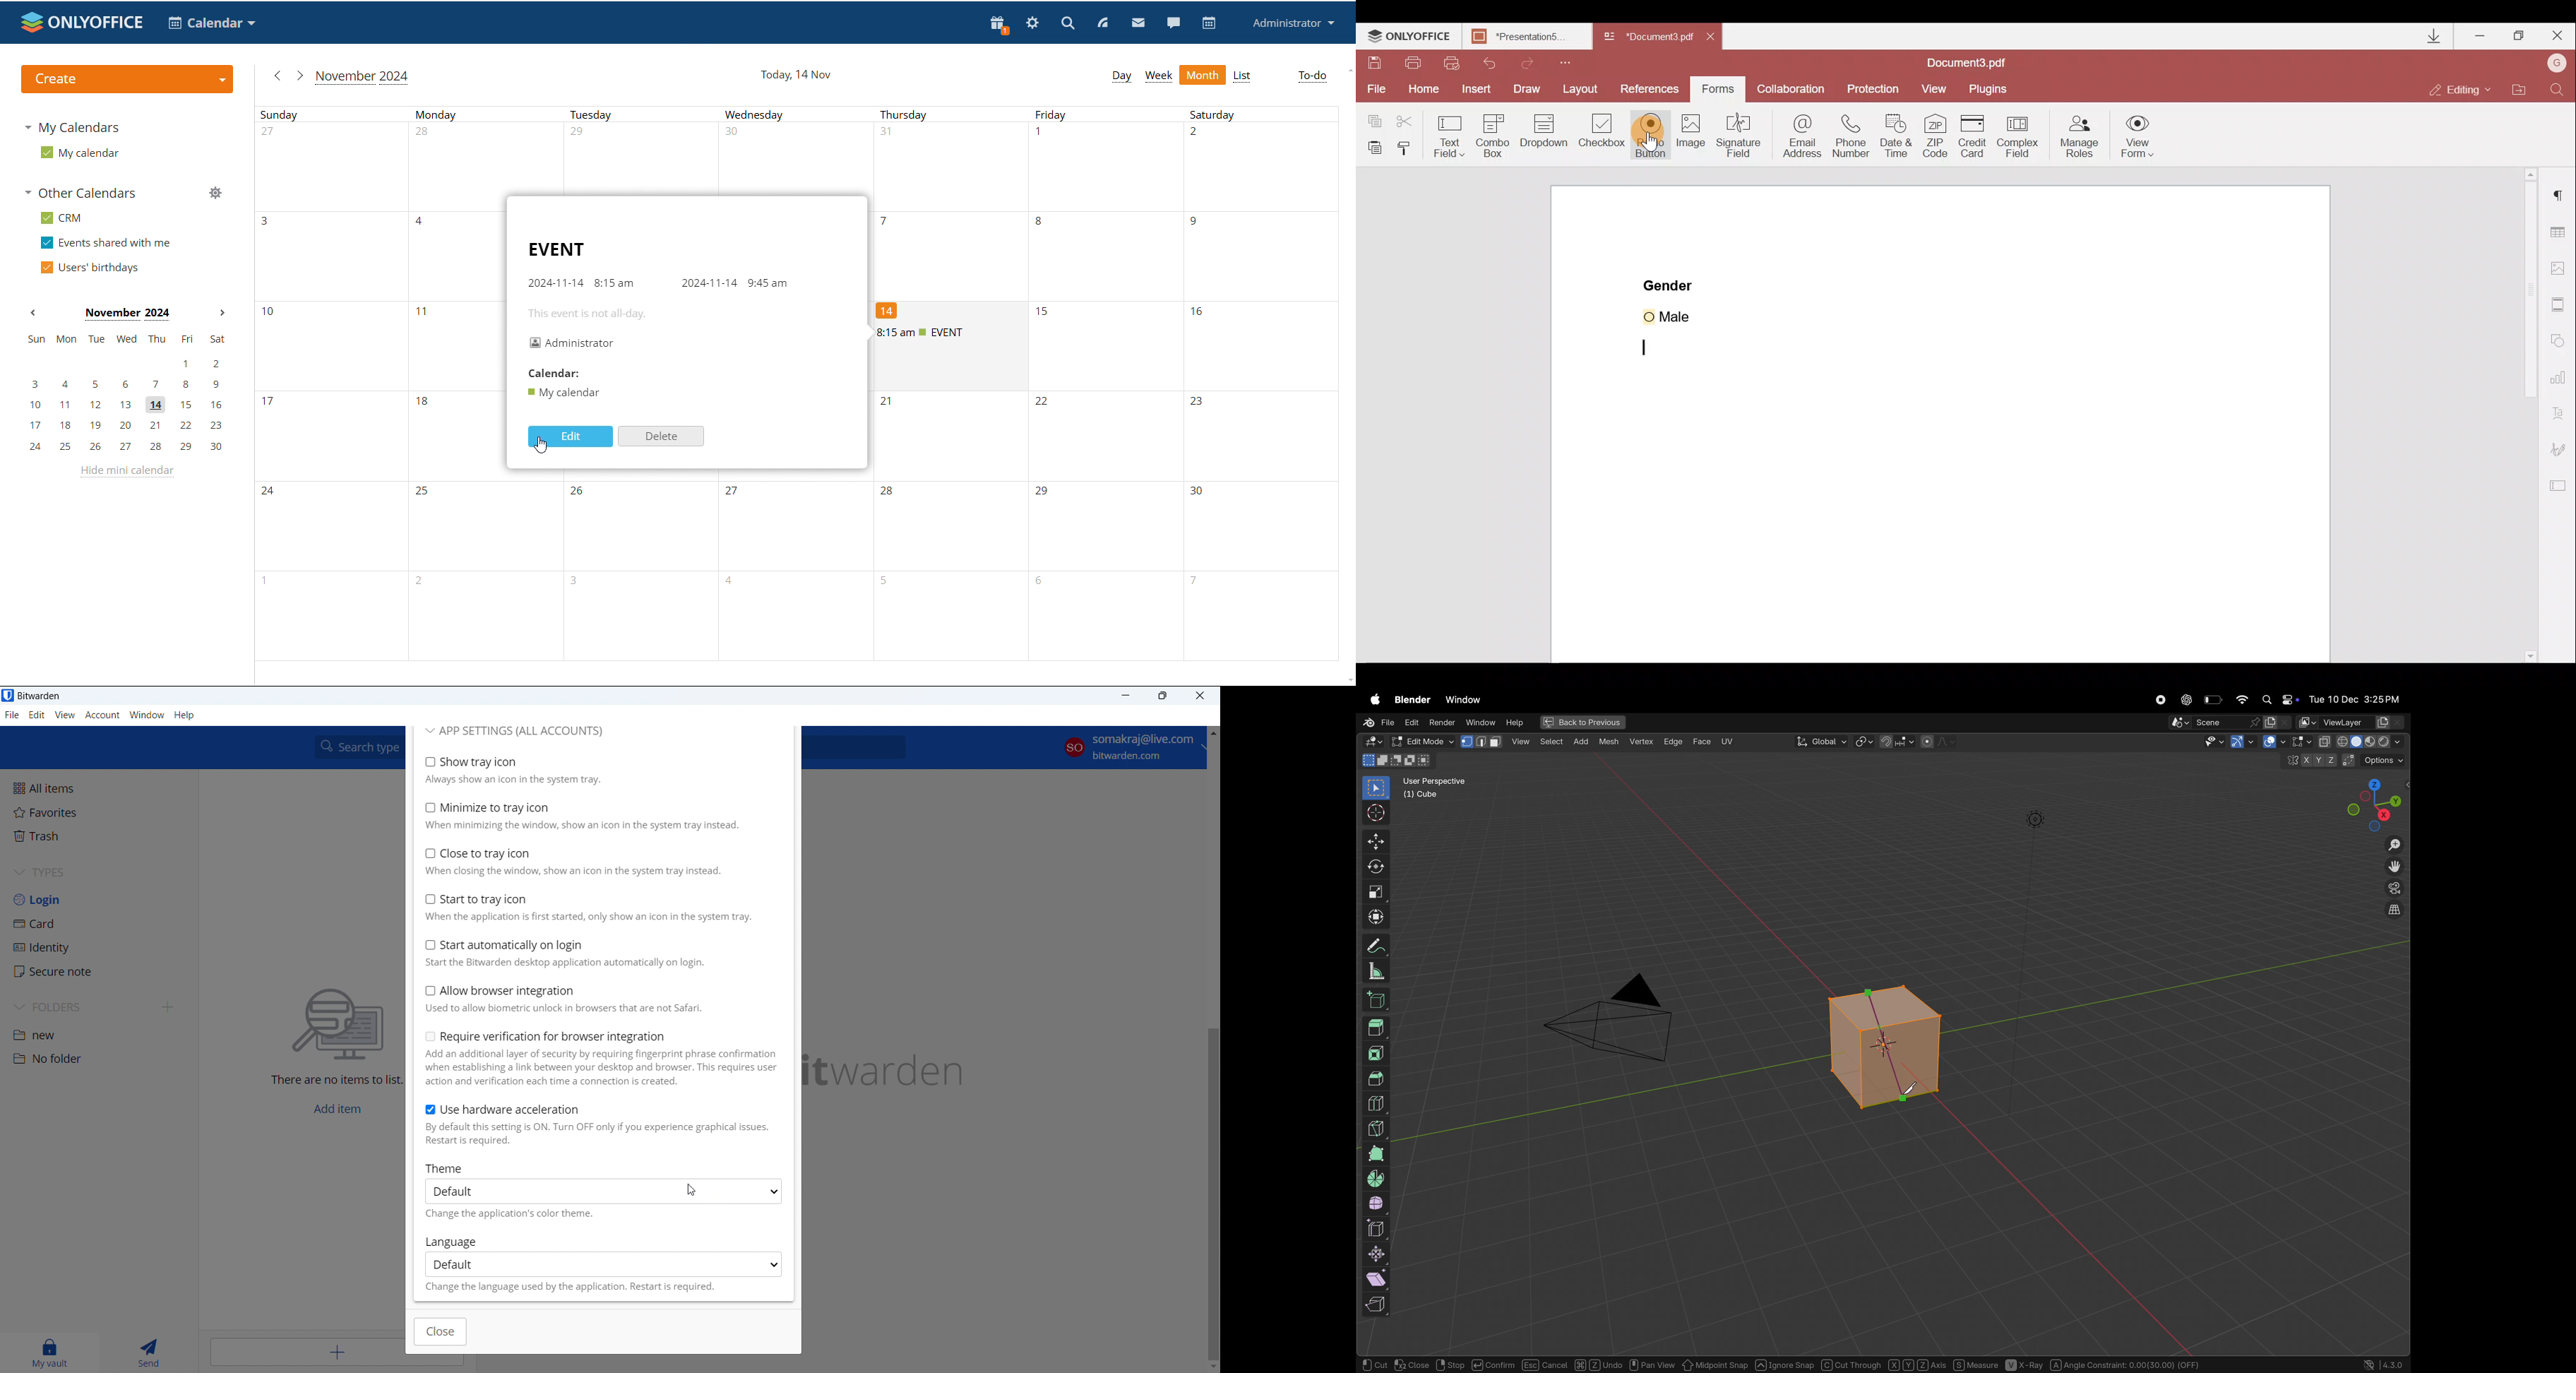 The width and height of the screenshot is (2576, 1400). I want to click on Plugins, so click(1993, 86).